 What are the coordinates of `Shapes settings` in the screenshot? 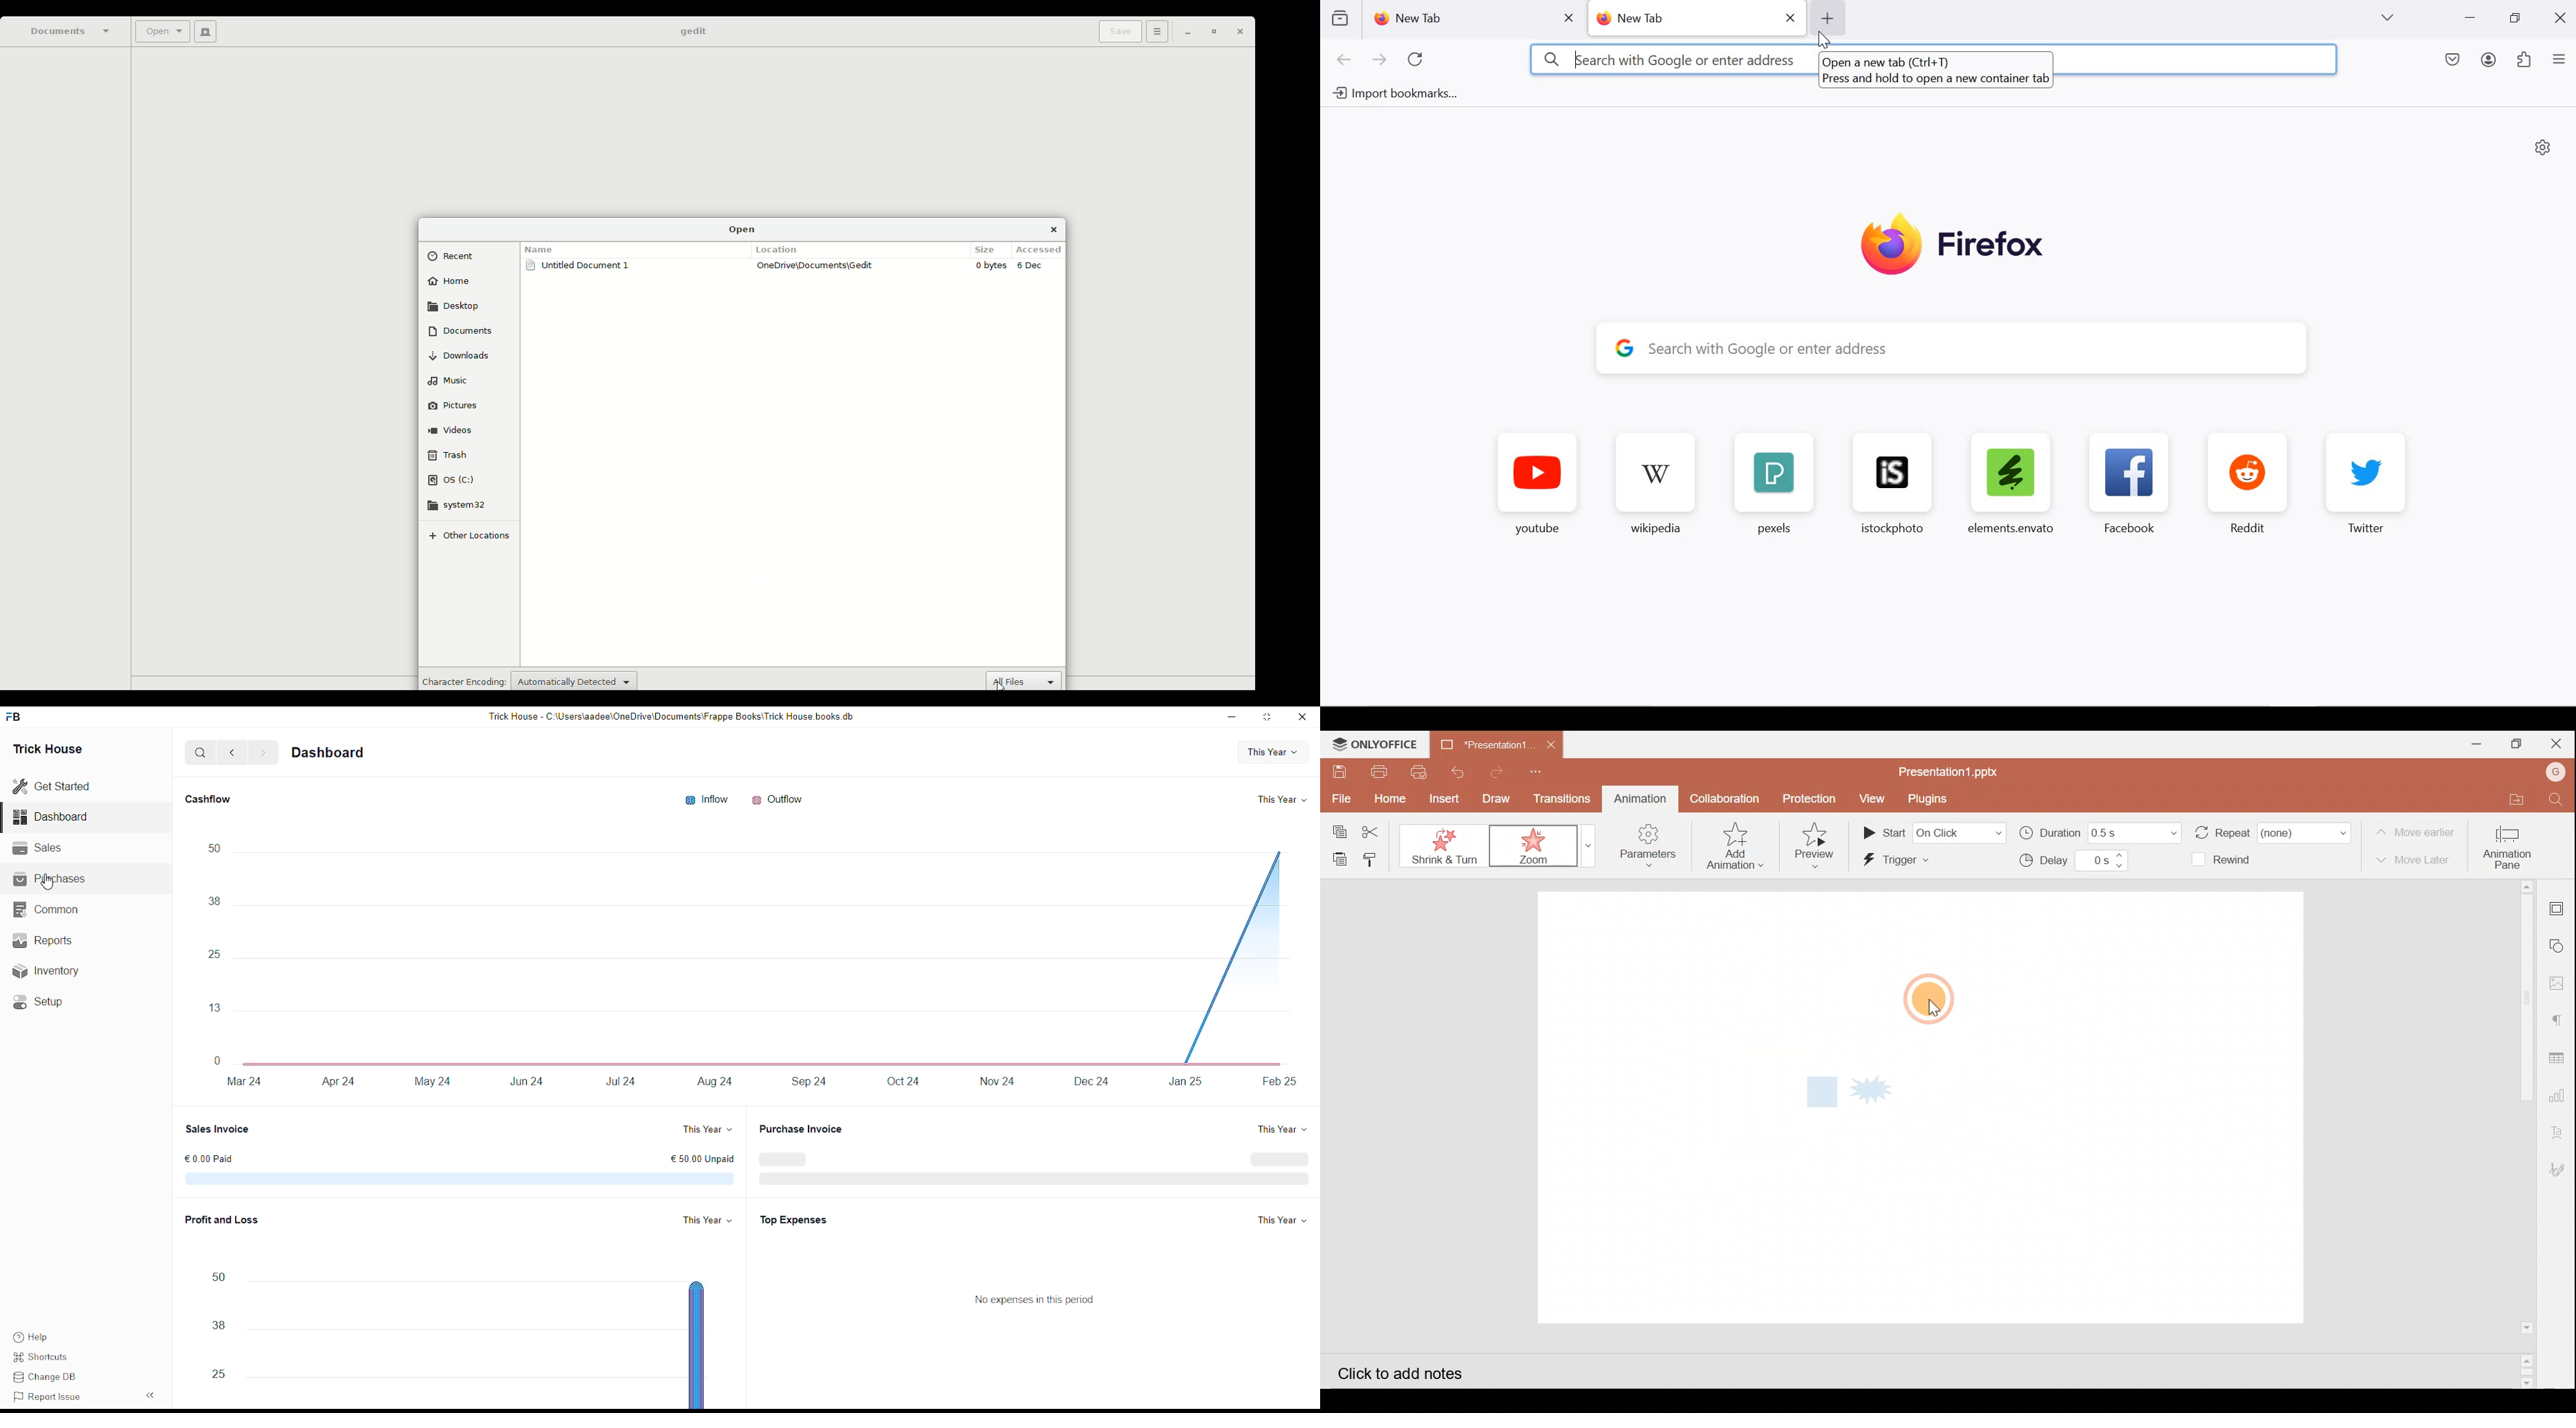 It's located at (2560, 947).